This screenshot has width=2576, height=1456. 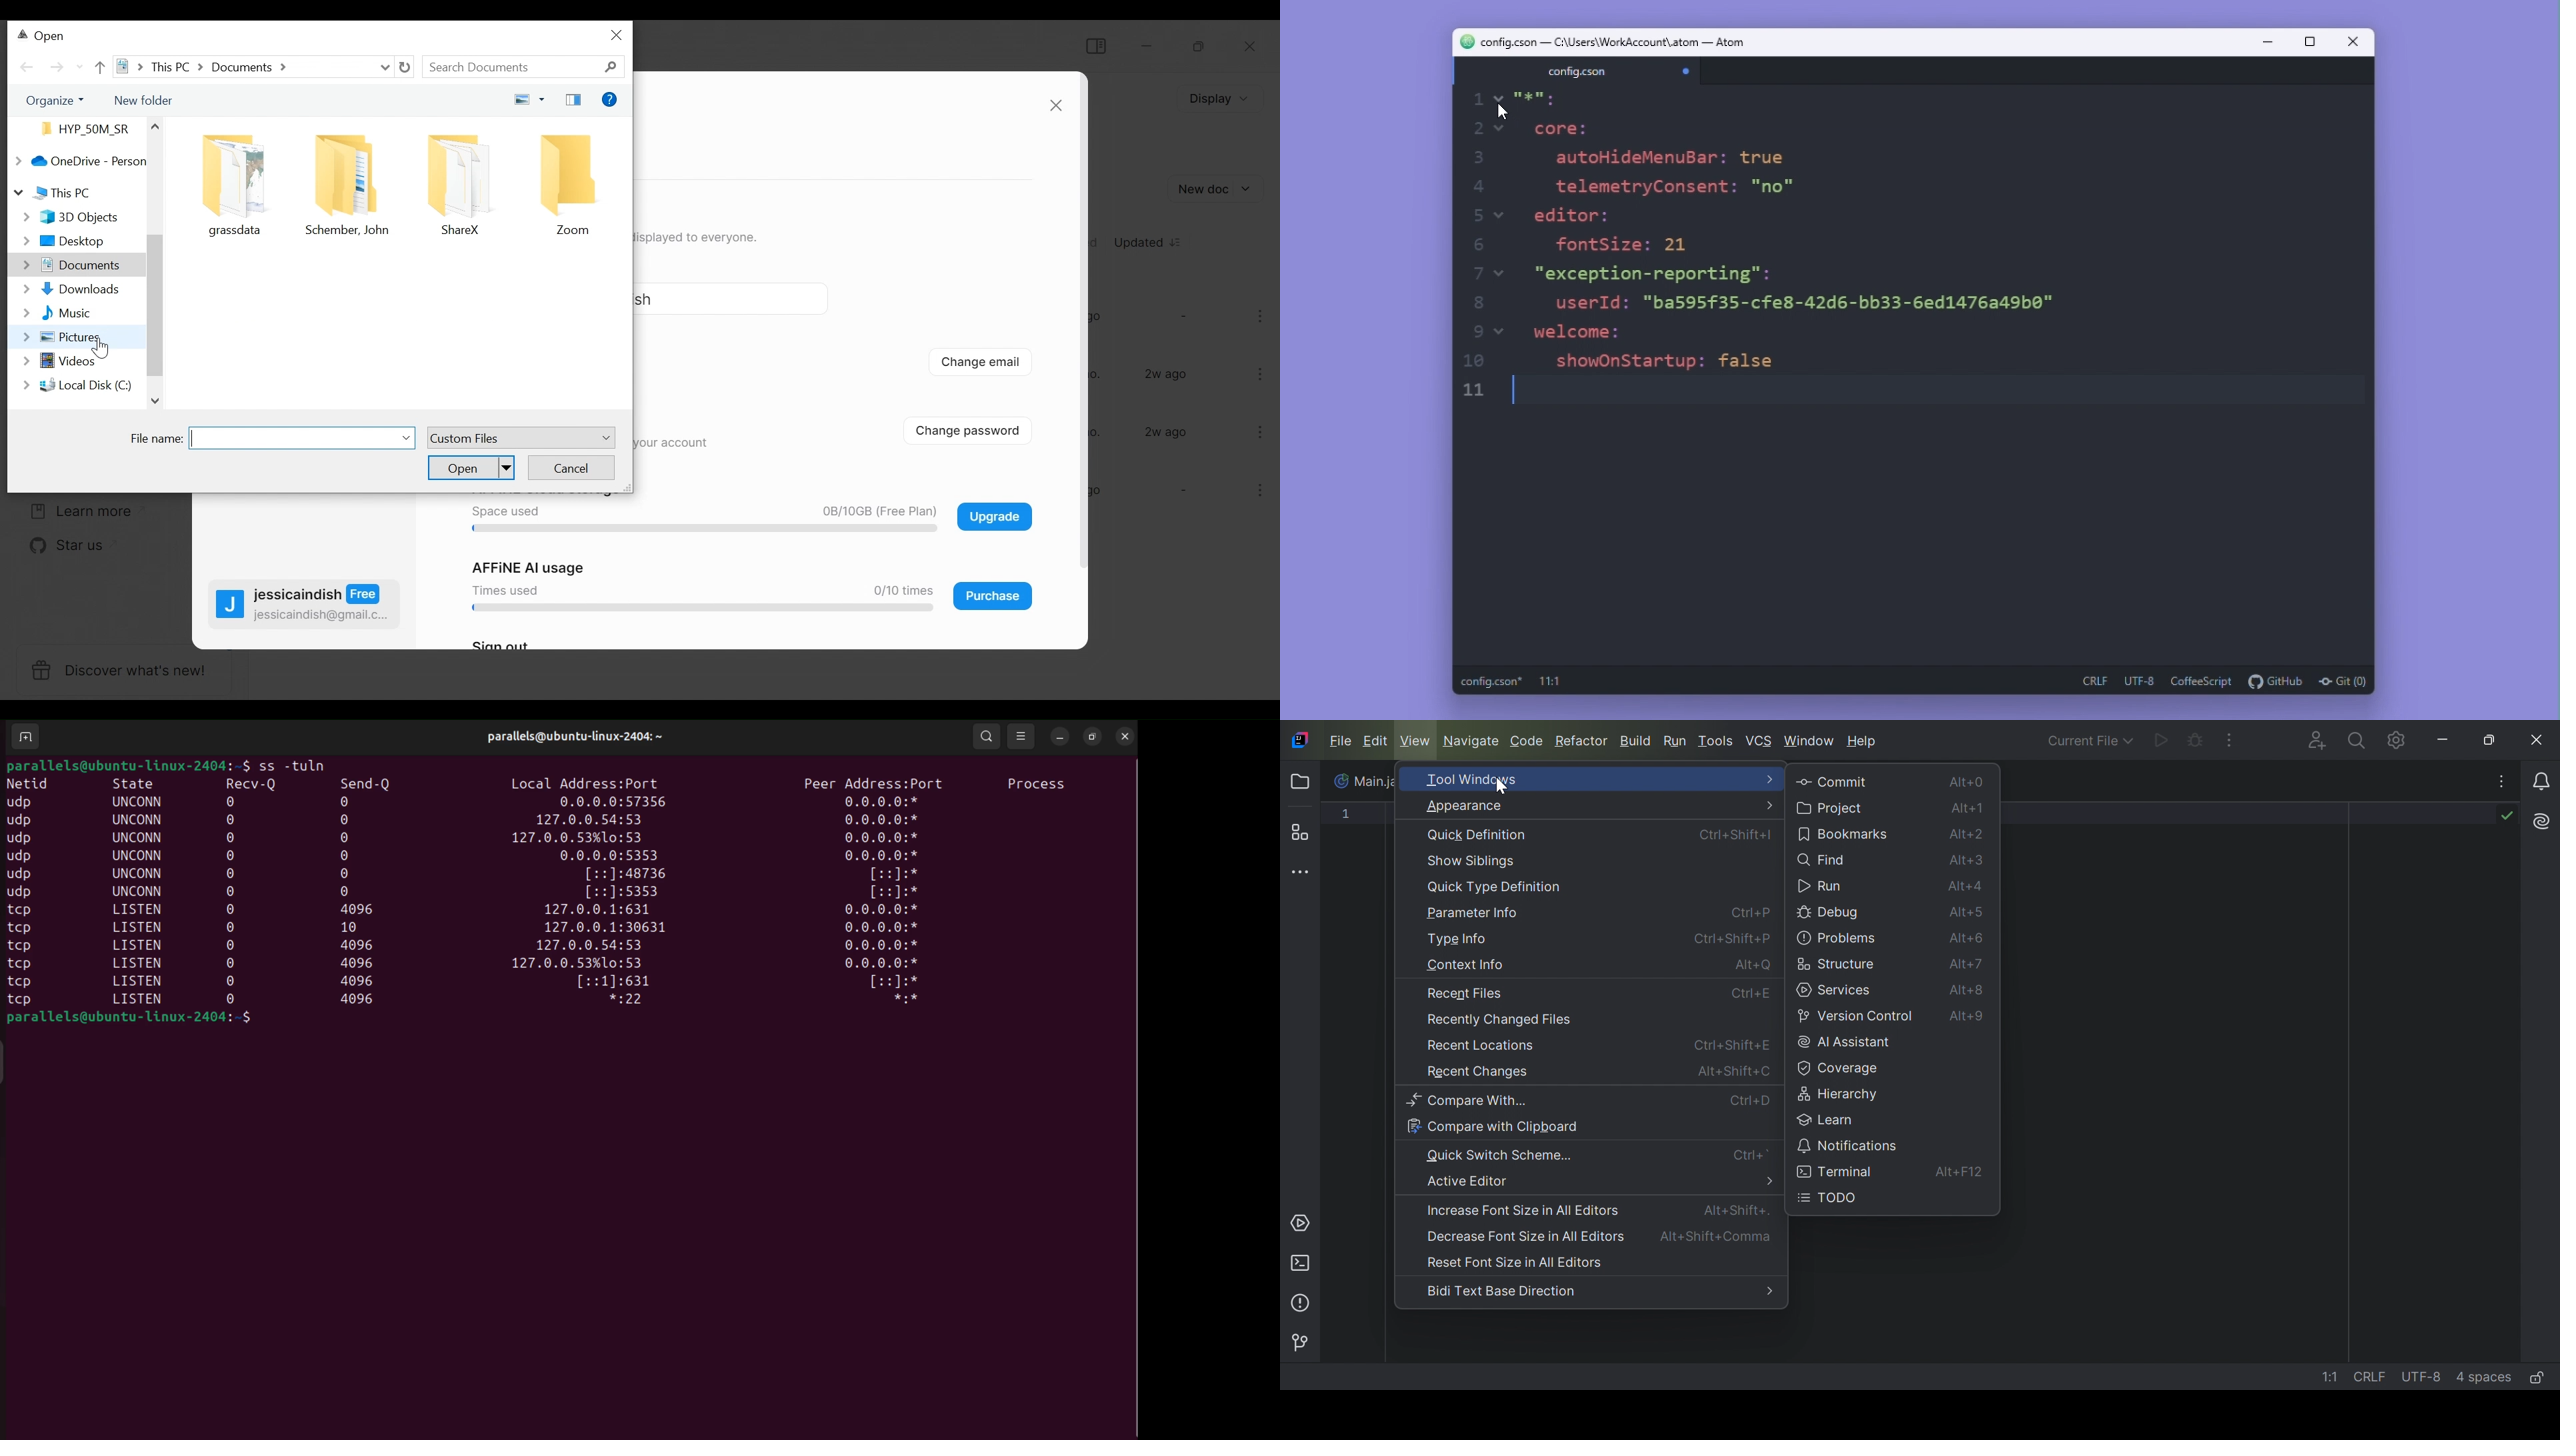 What do you see at coordinates (57, 315) in the screenshot?
I see `Music` at bounding box center [57, 315].